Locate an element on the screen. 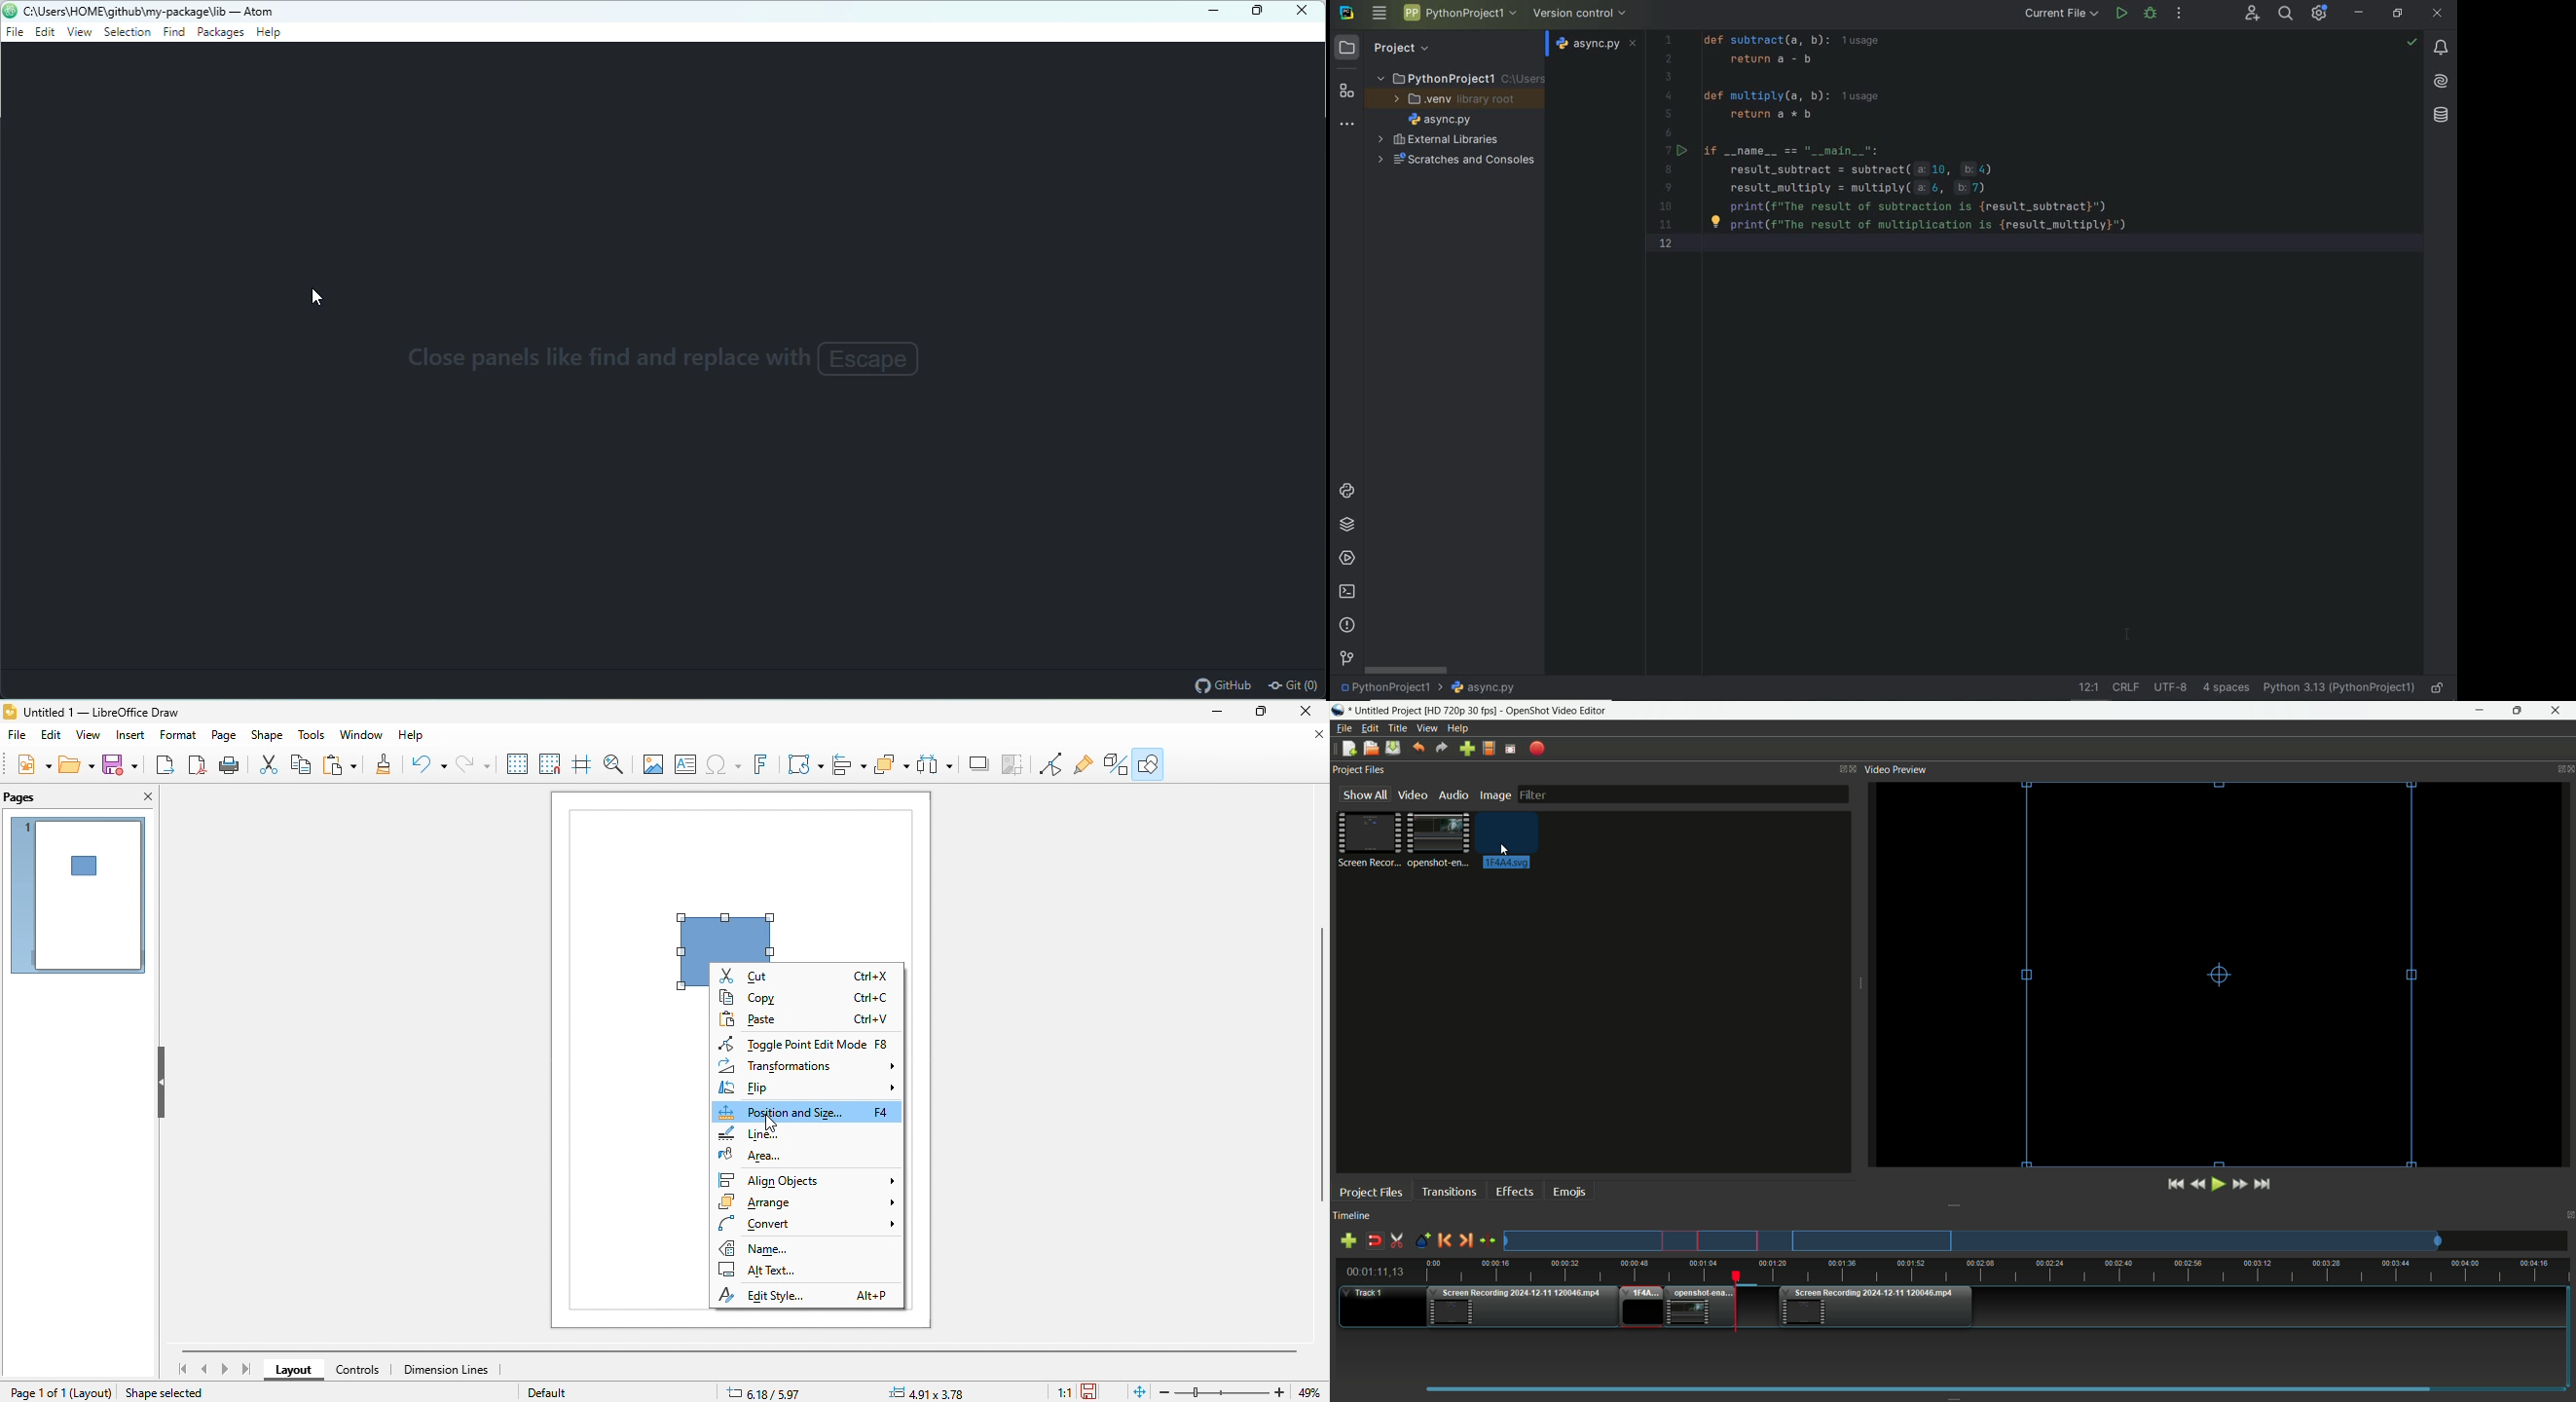  transformation is located at coordinates (805, 764).